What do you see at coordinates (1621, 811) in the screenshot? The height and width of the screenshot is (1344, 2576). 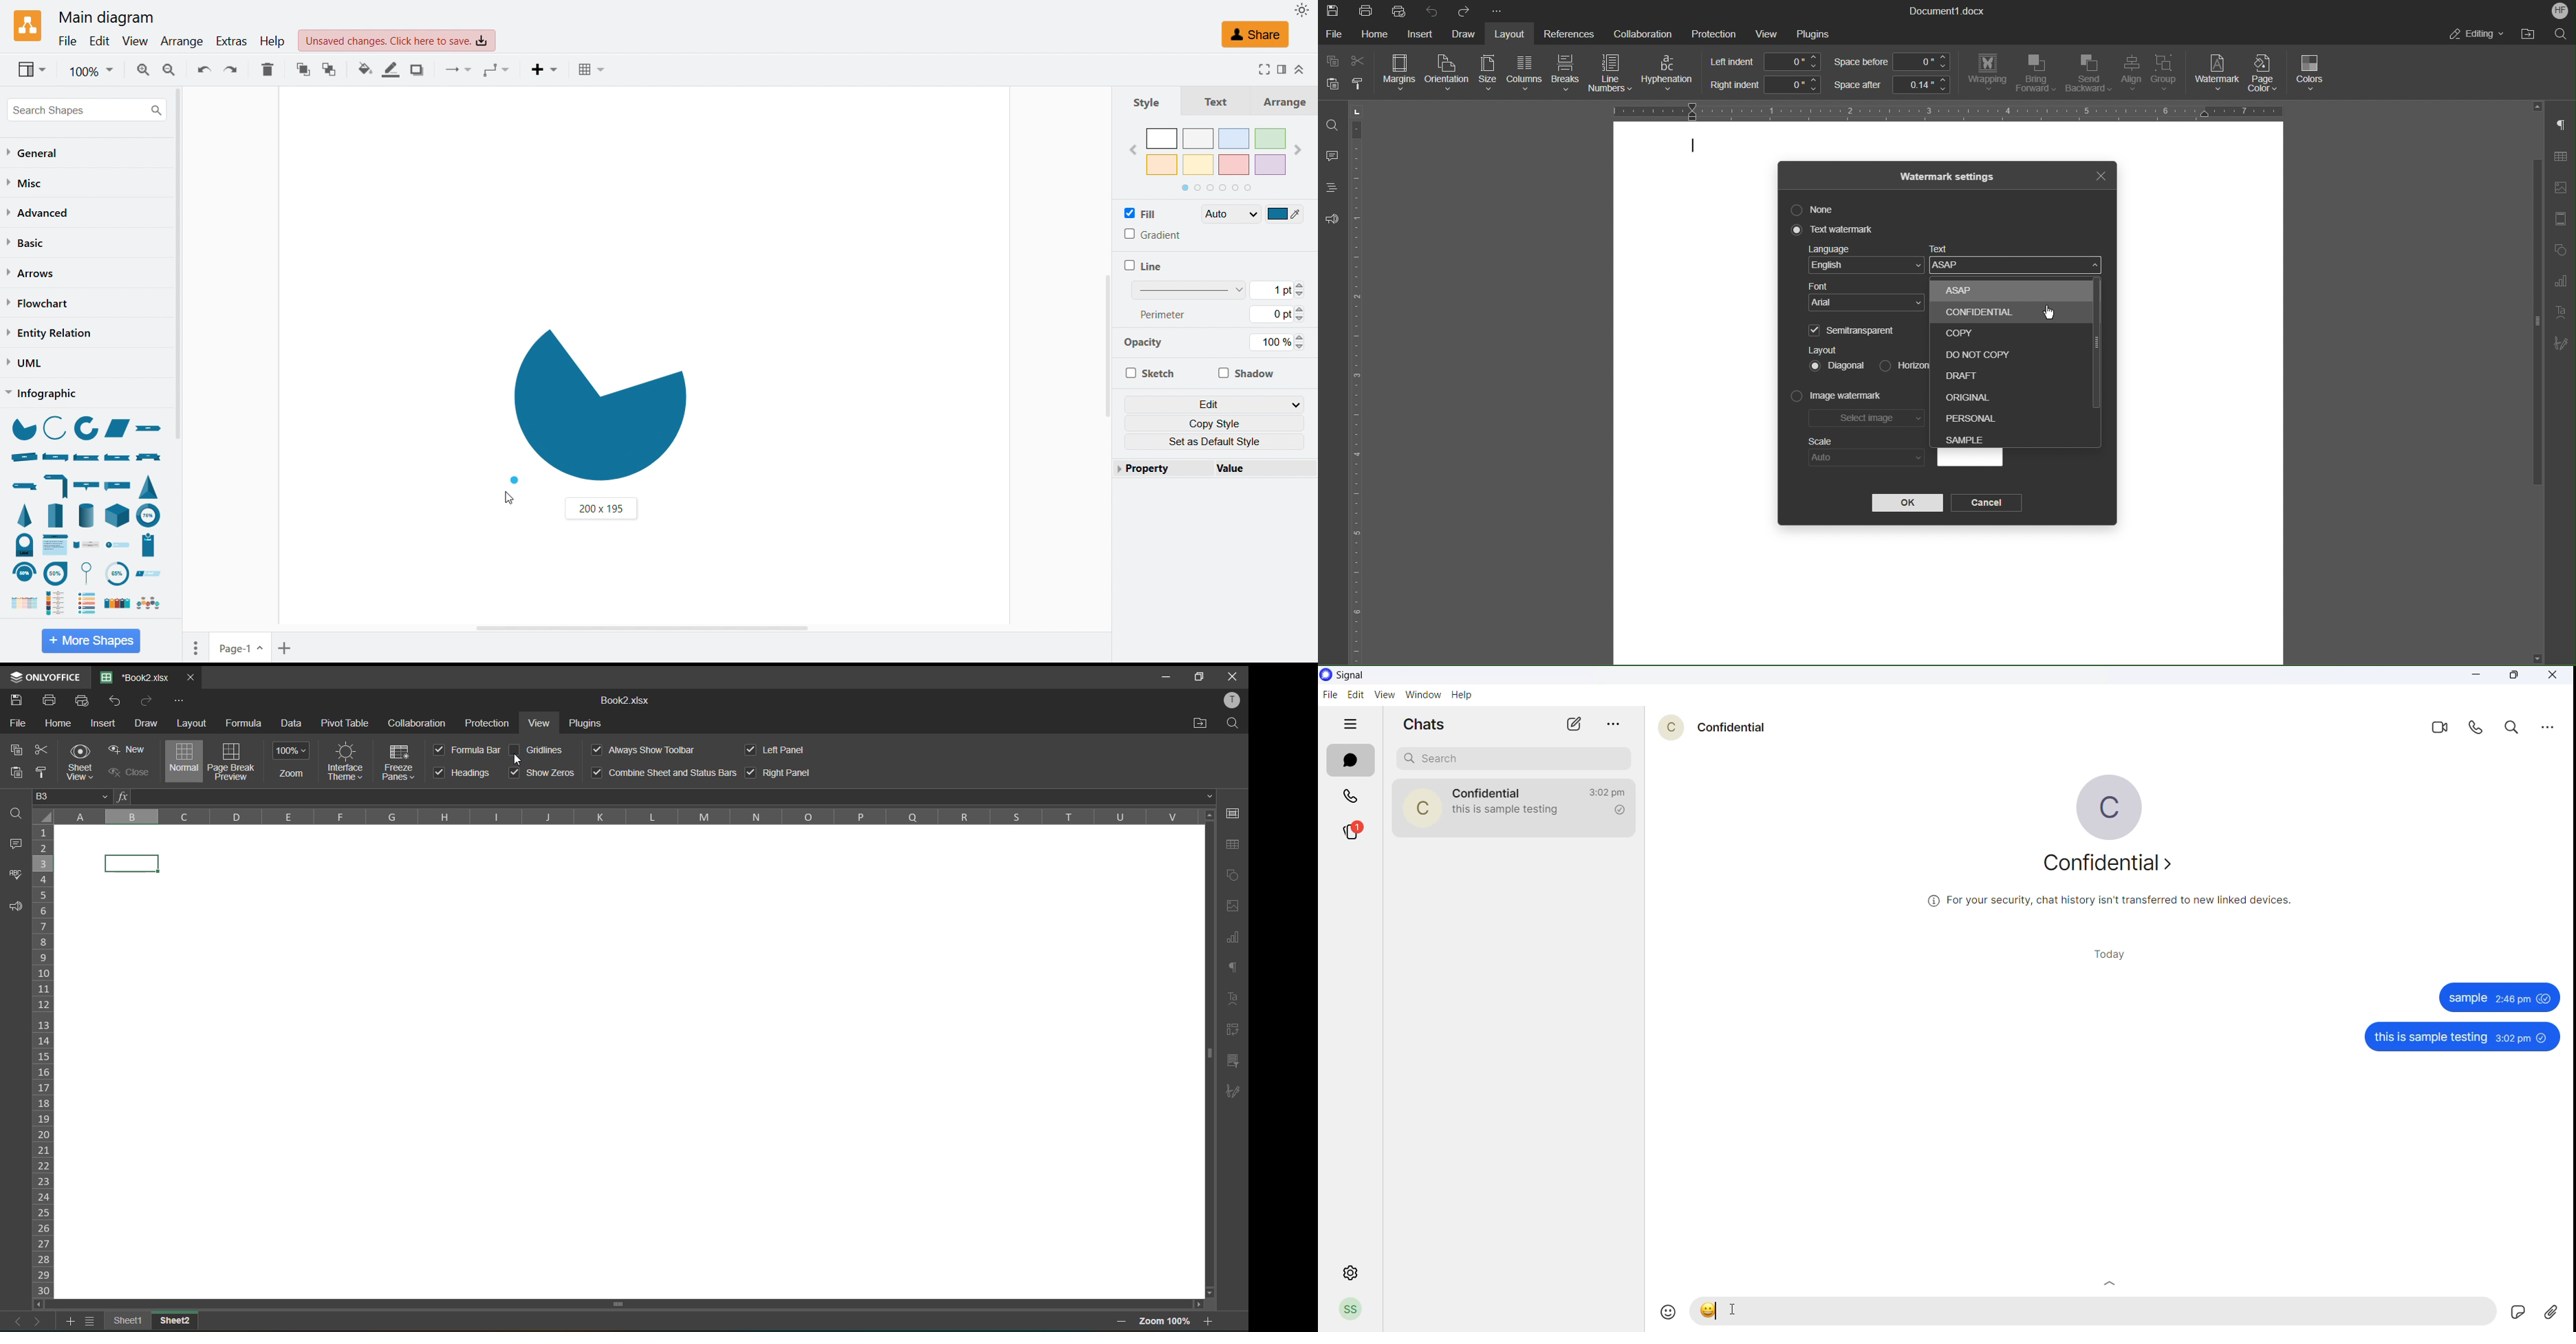 I see `read recipient` at bounding box center [1621, 811].